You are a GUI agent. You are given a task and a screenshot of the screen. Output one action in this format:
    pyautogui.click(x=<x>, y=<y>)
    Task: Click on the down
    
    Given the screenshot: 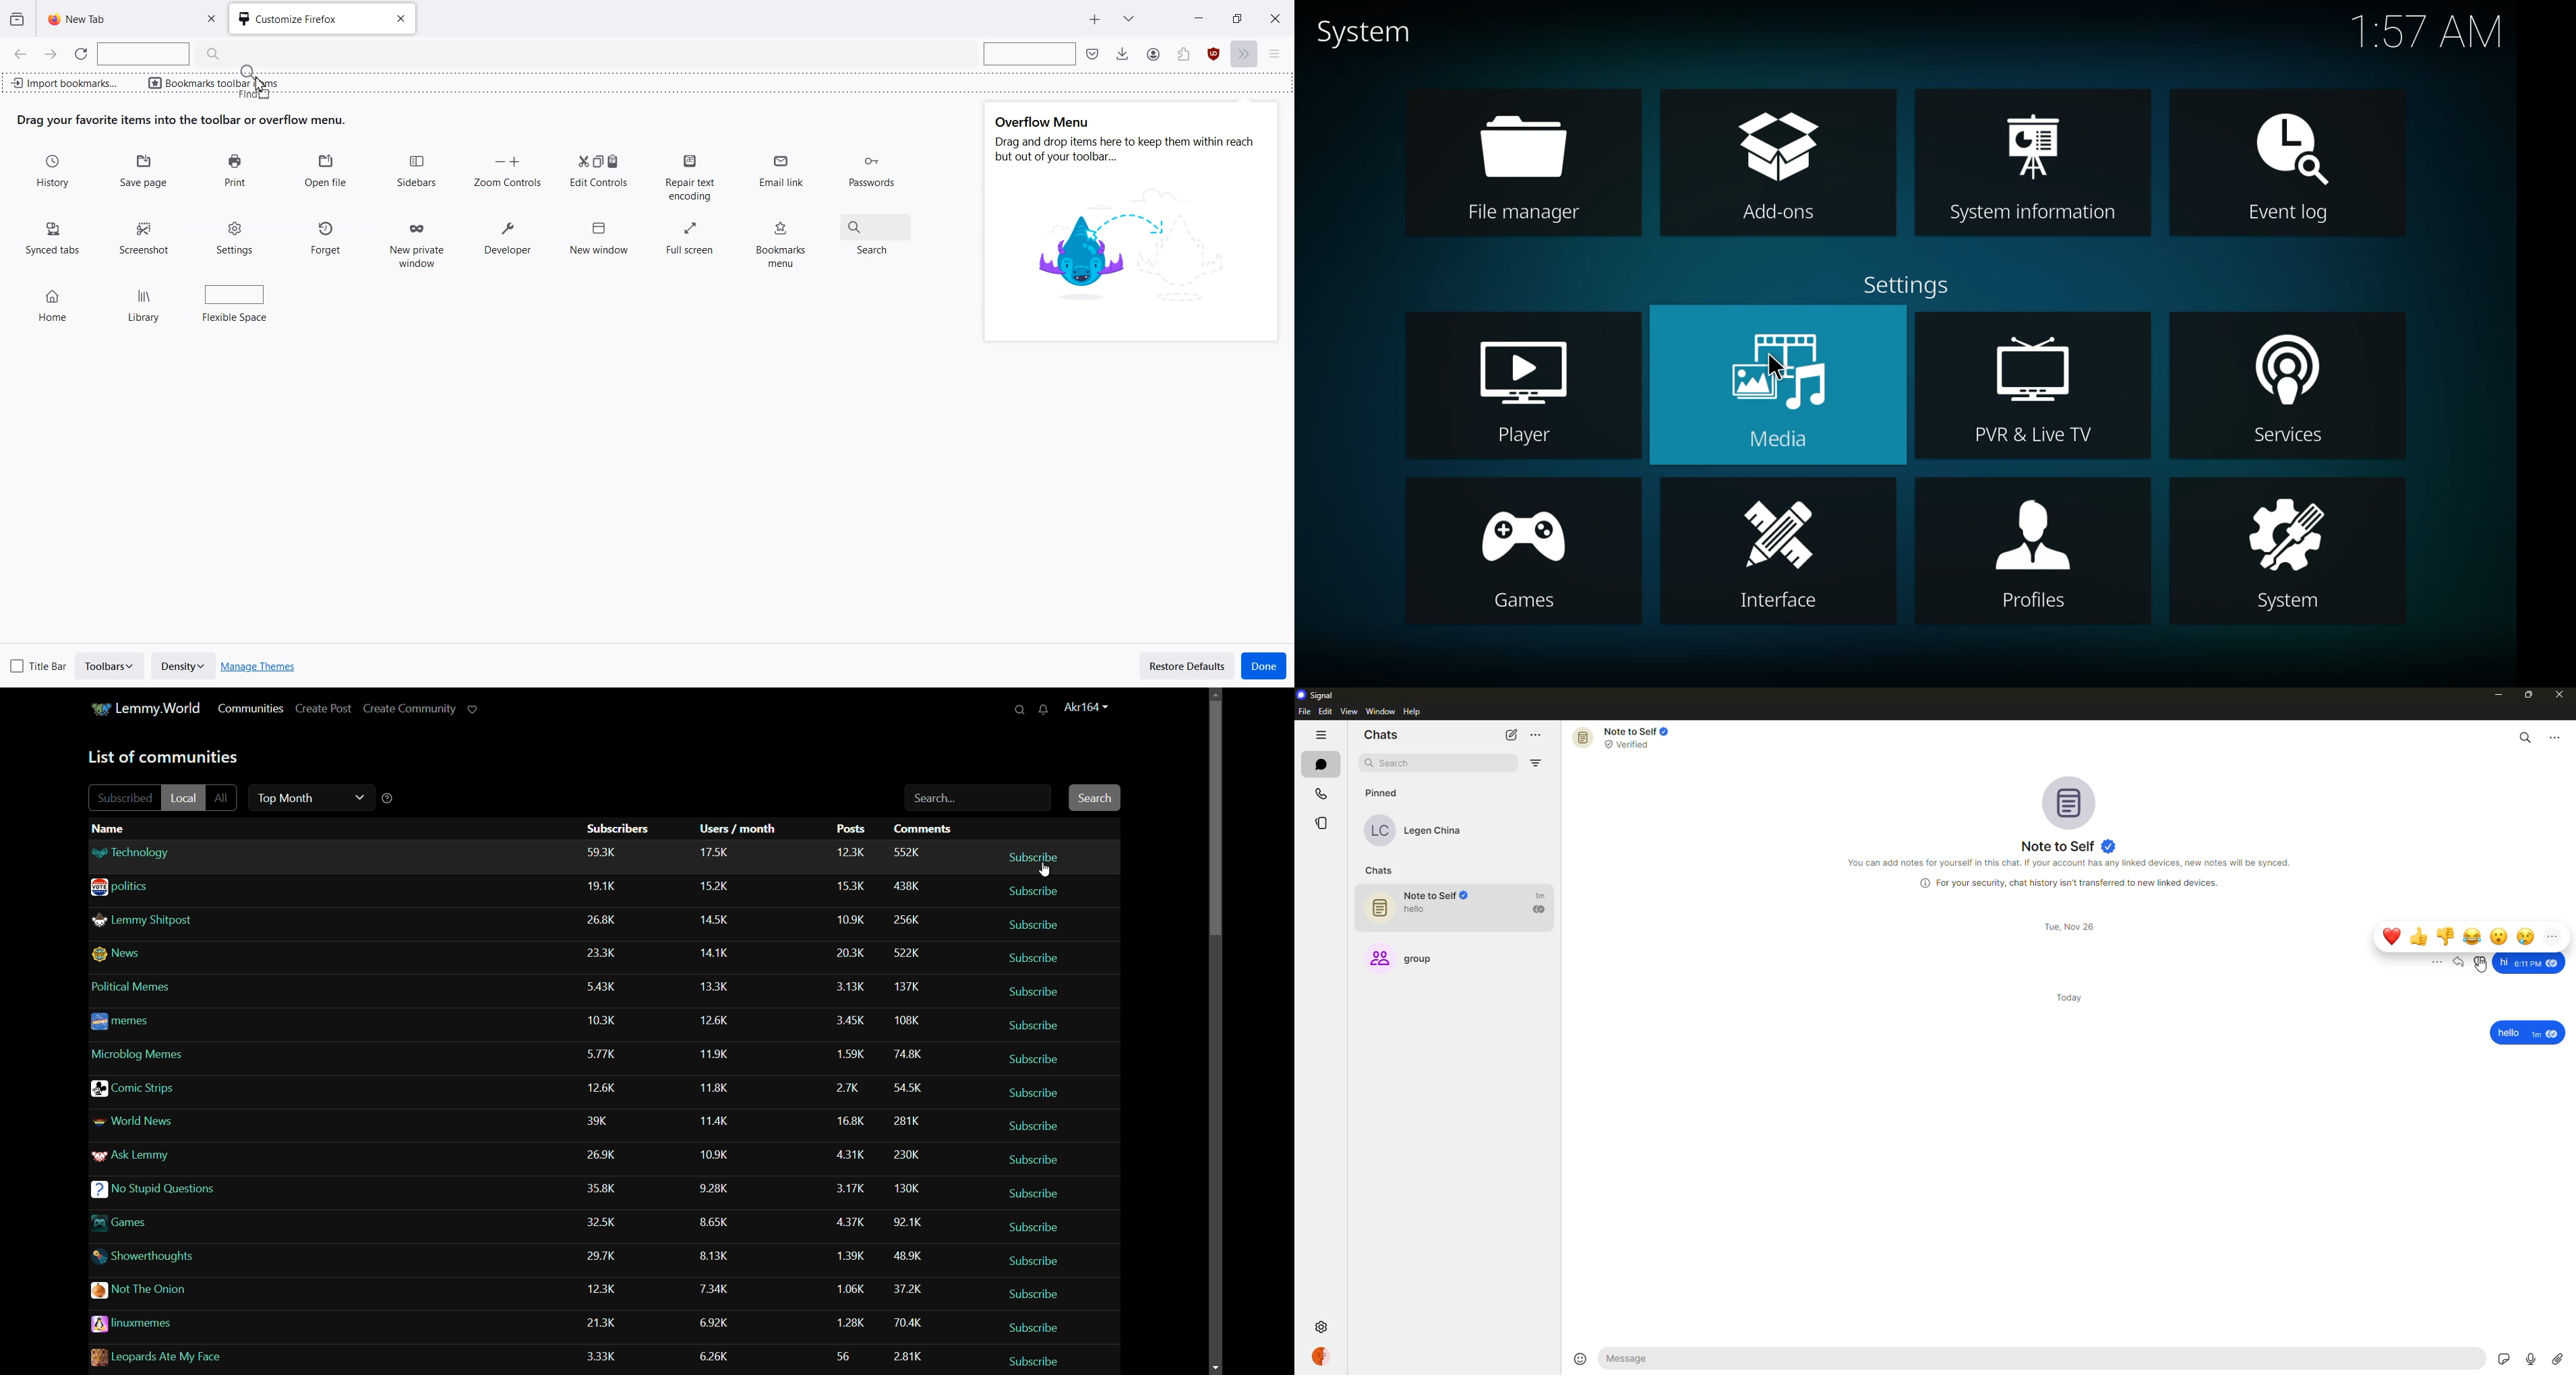 What is the action you would take?
    pyautogui.click(x=2447, y=936)
    